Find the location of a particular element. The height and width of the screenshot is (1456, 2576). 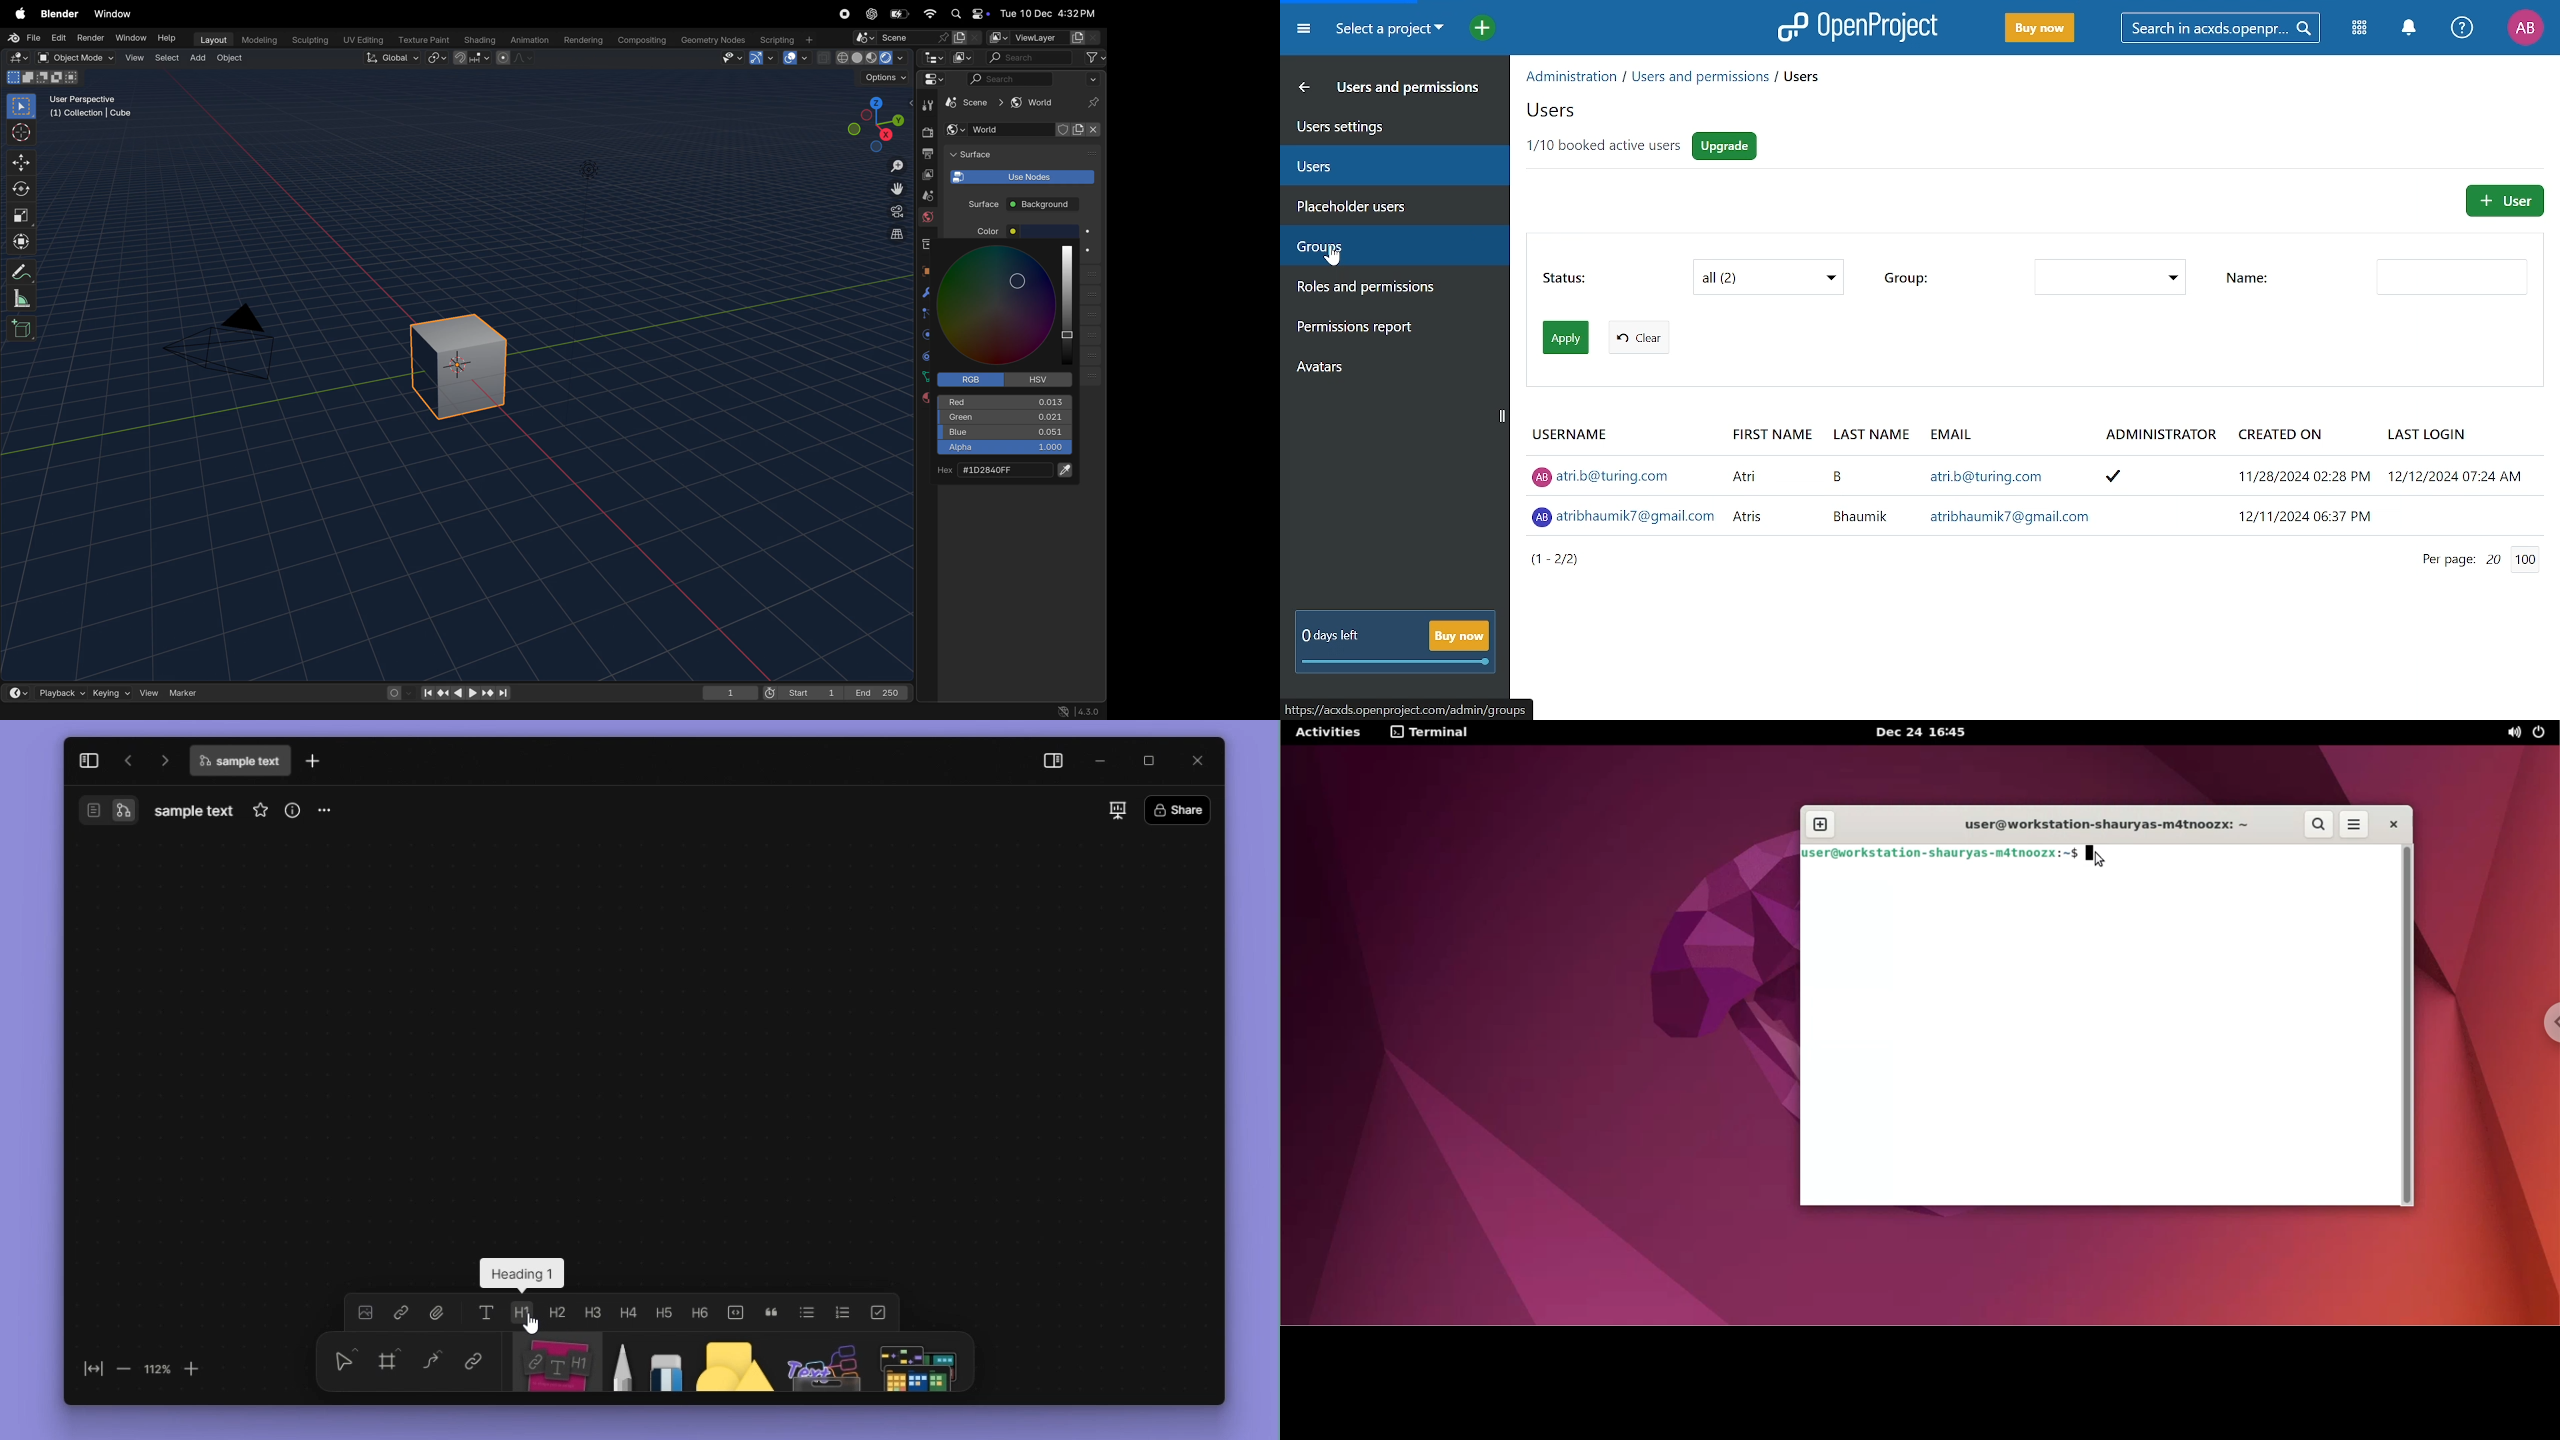

Geometry notes is located at coordinates (712, 40).